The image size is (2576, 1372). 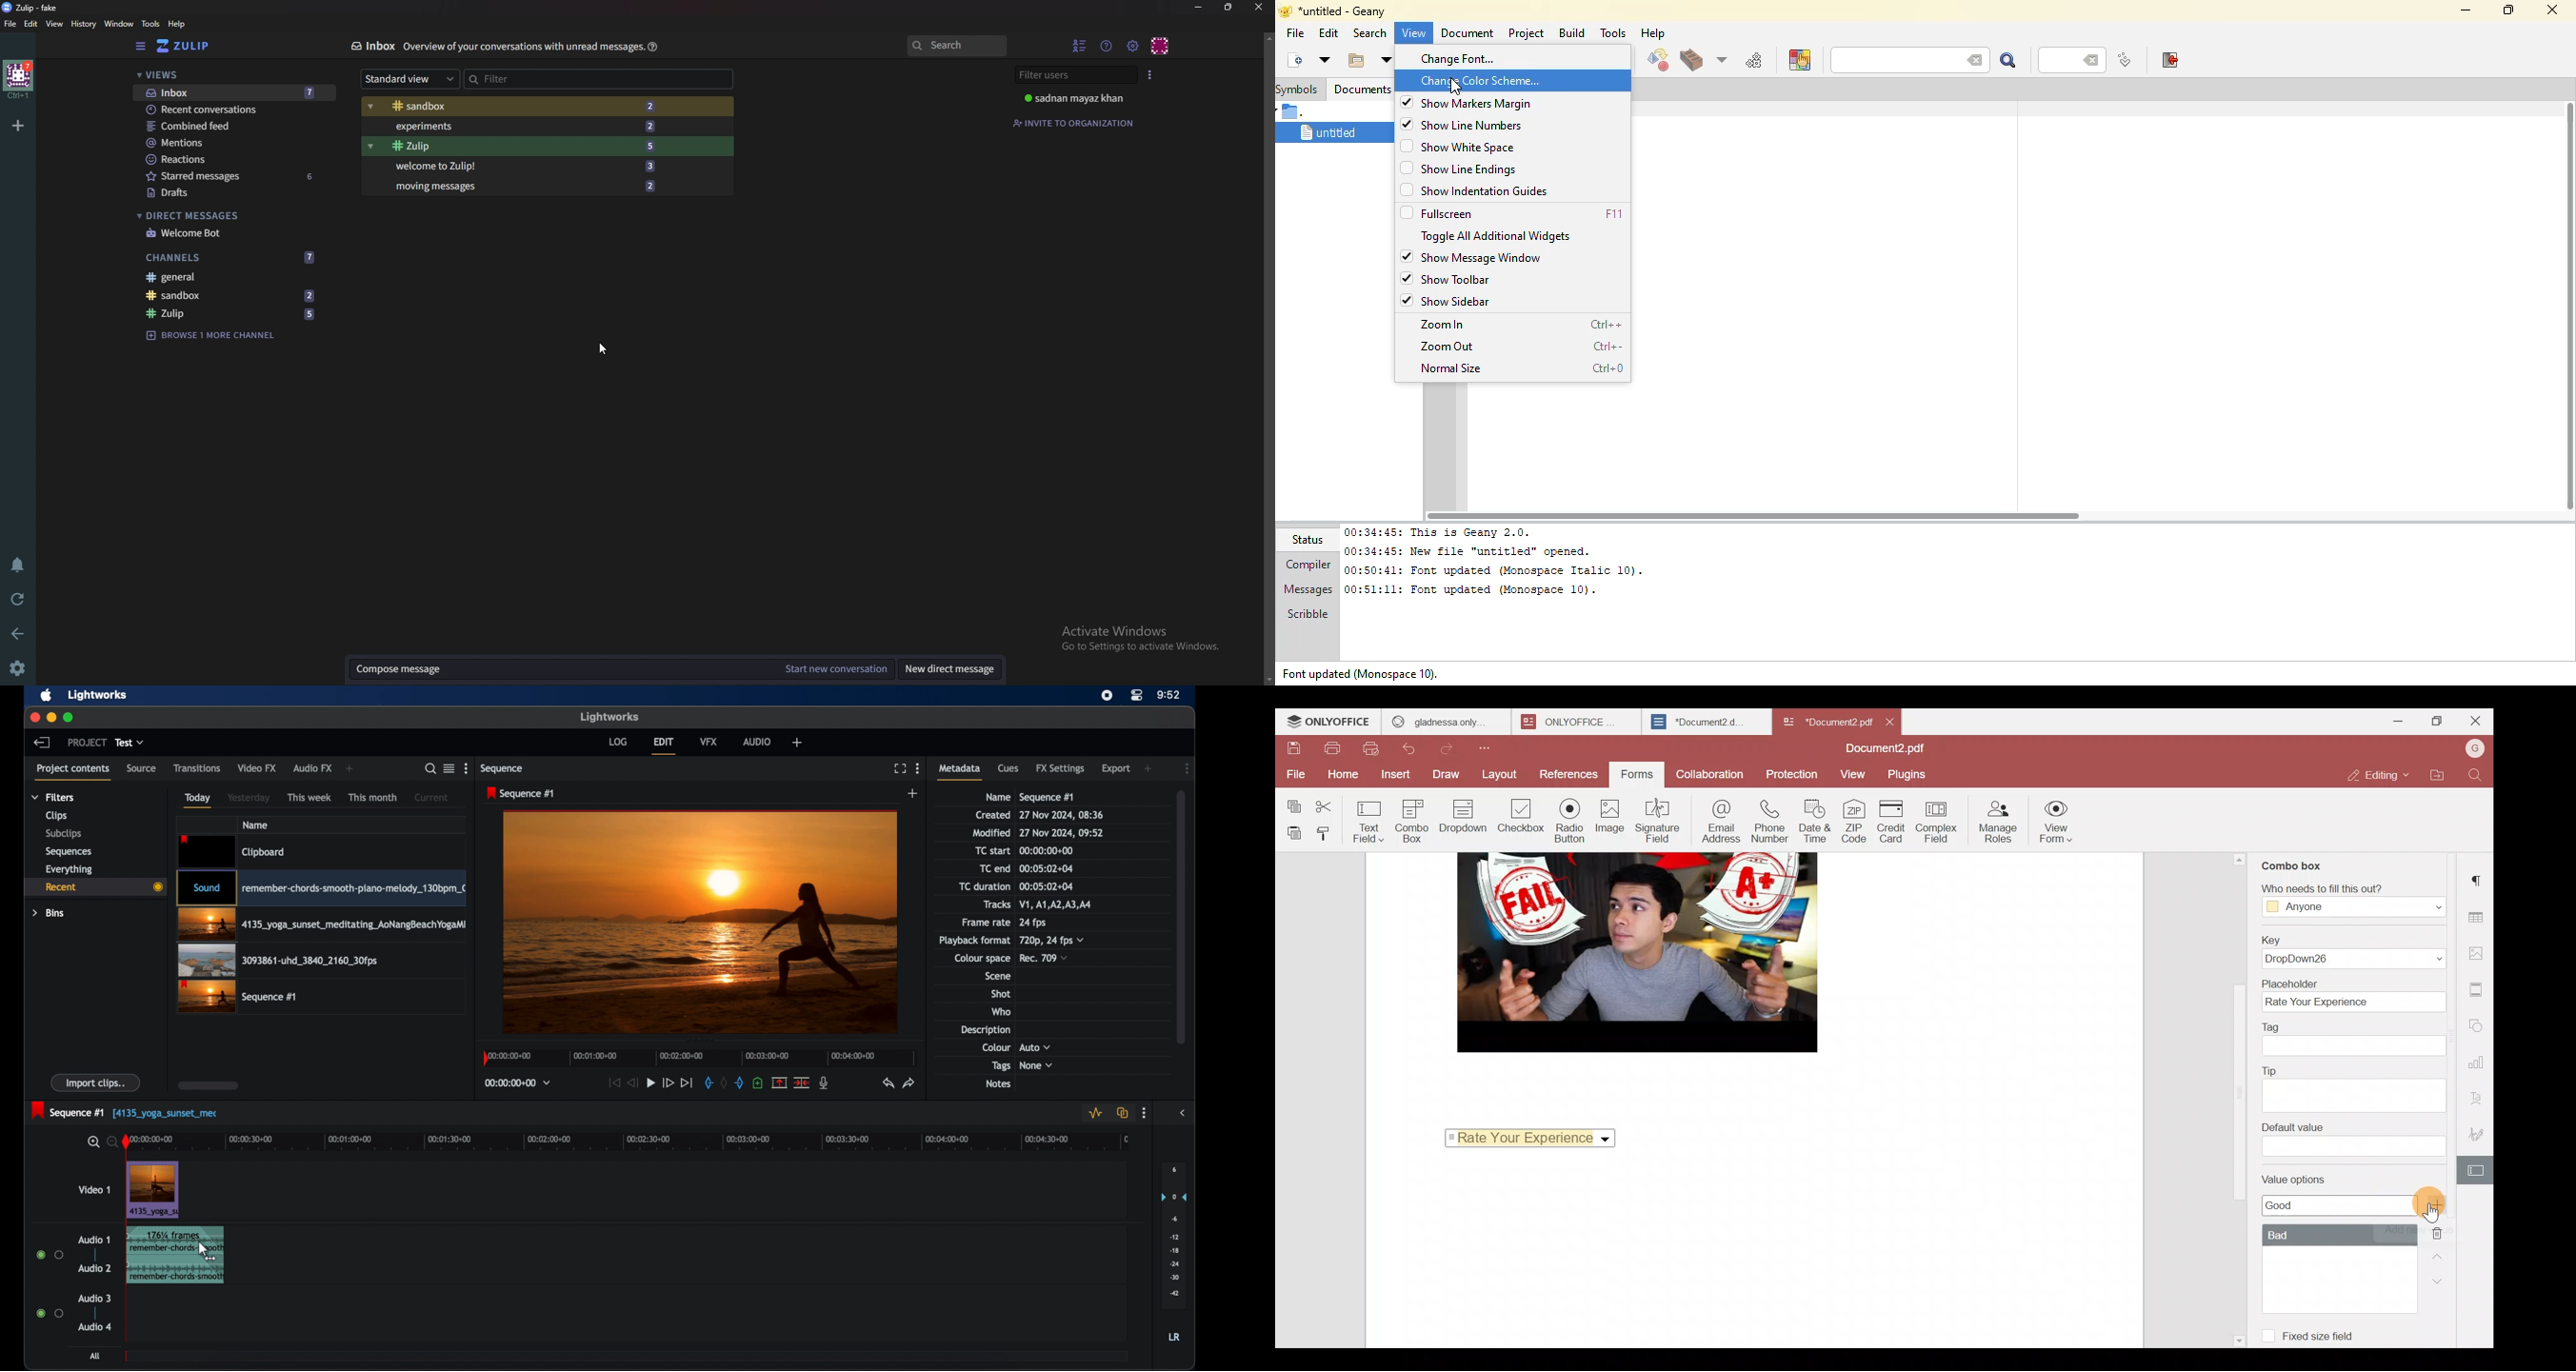 I want to click on audio, so click(x=757, y=741).